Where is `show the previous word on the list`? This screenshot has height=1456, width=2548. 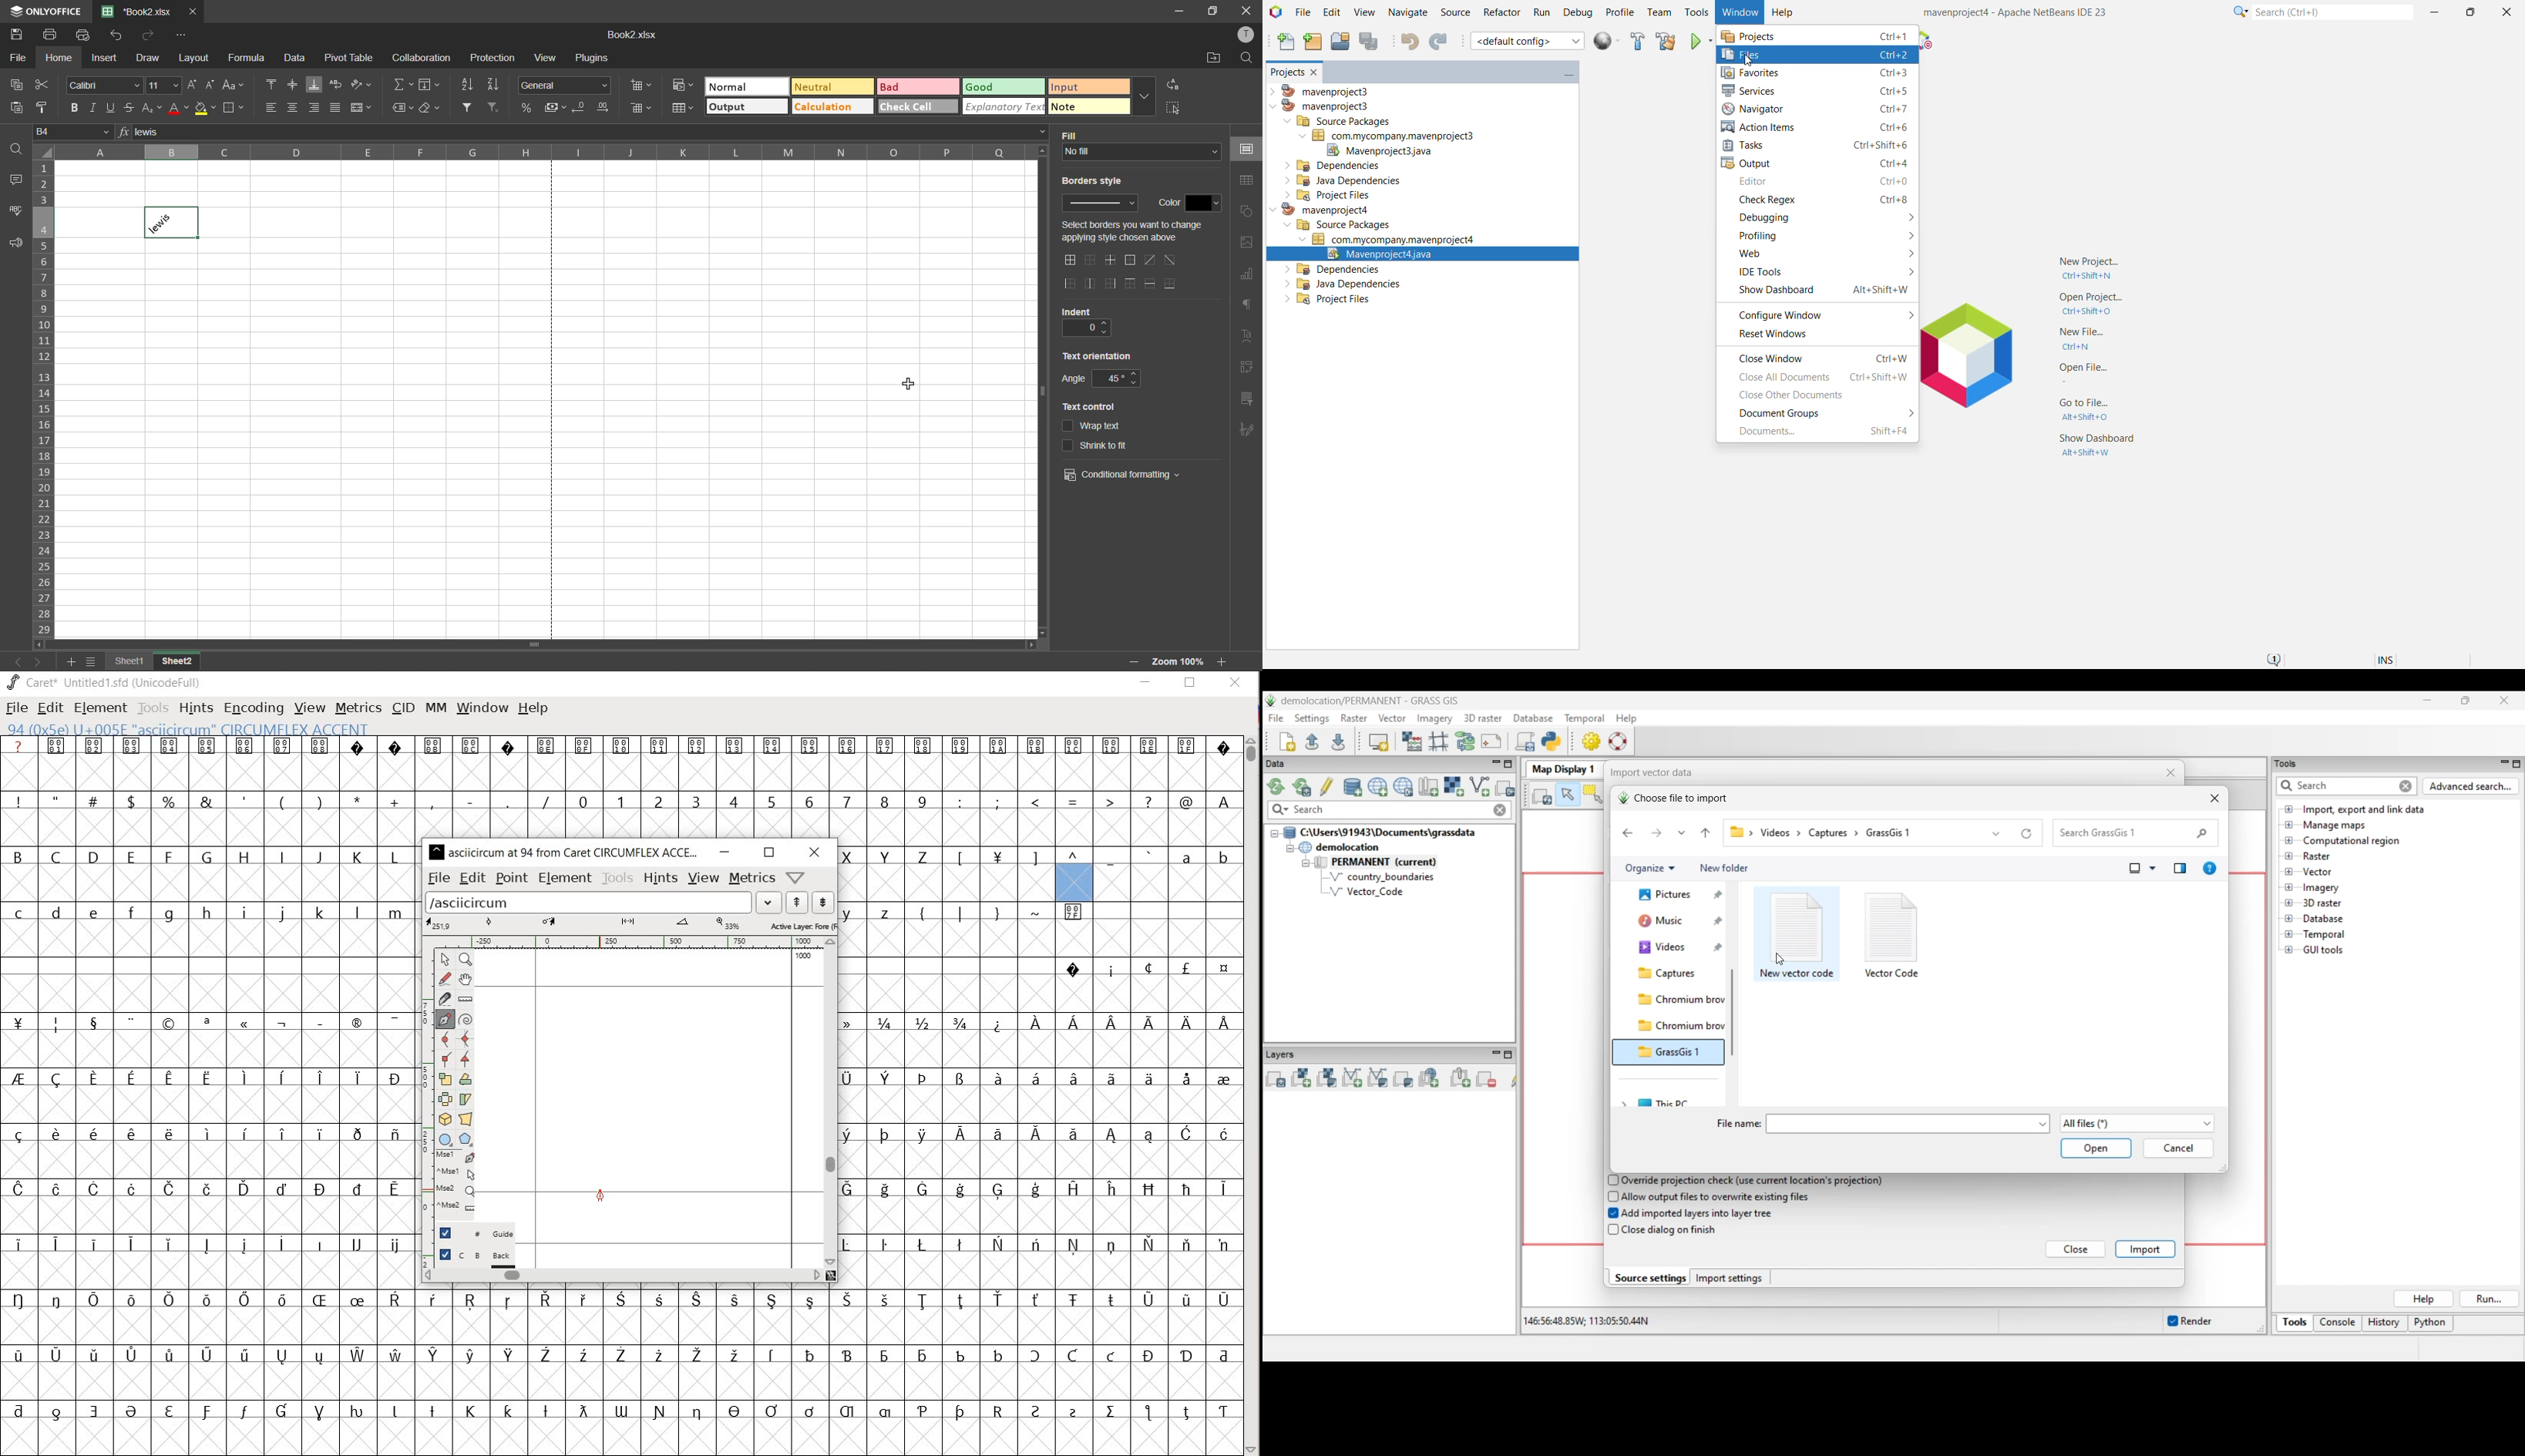
show the previous word on the list is located at coordinates (822, 901).